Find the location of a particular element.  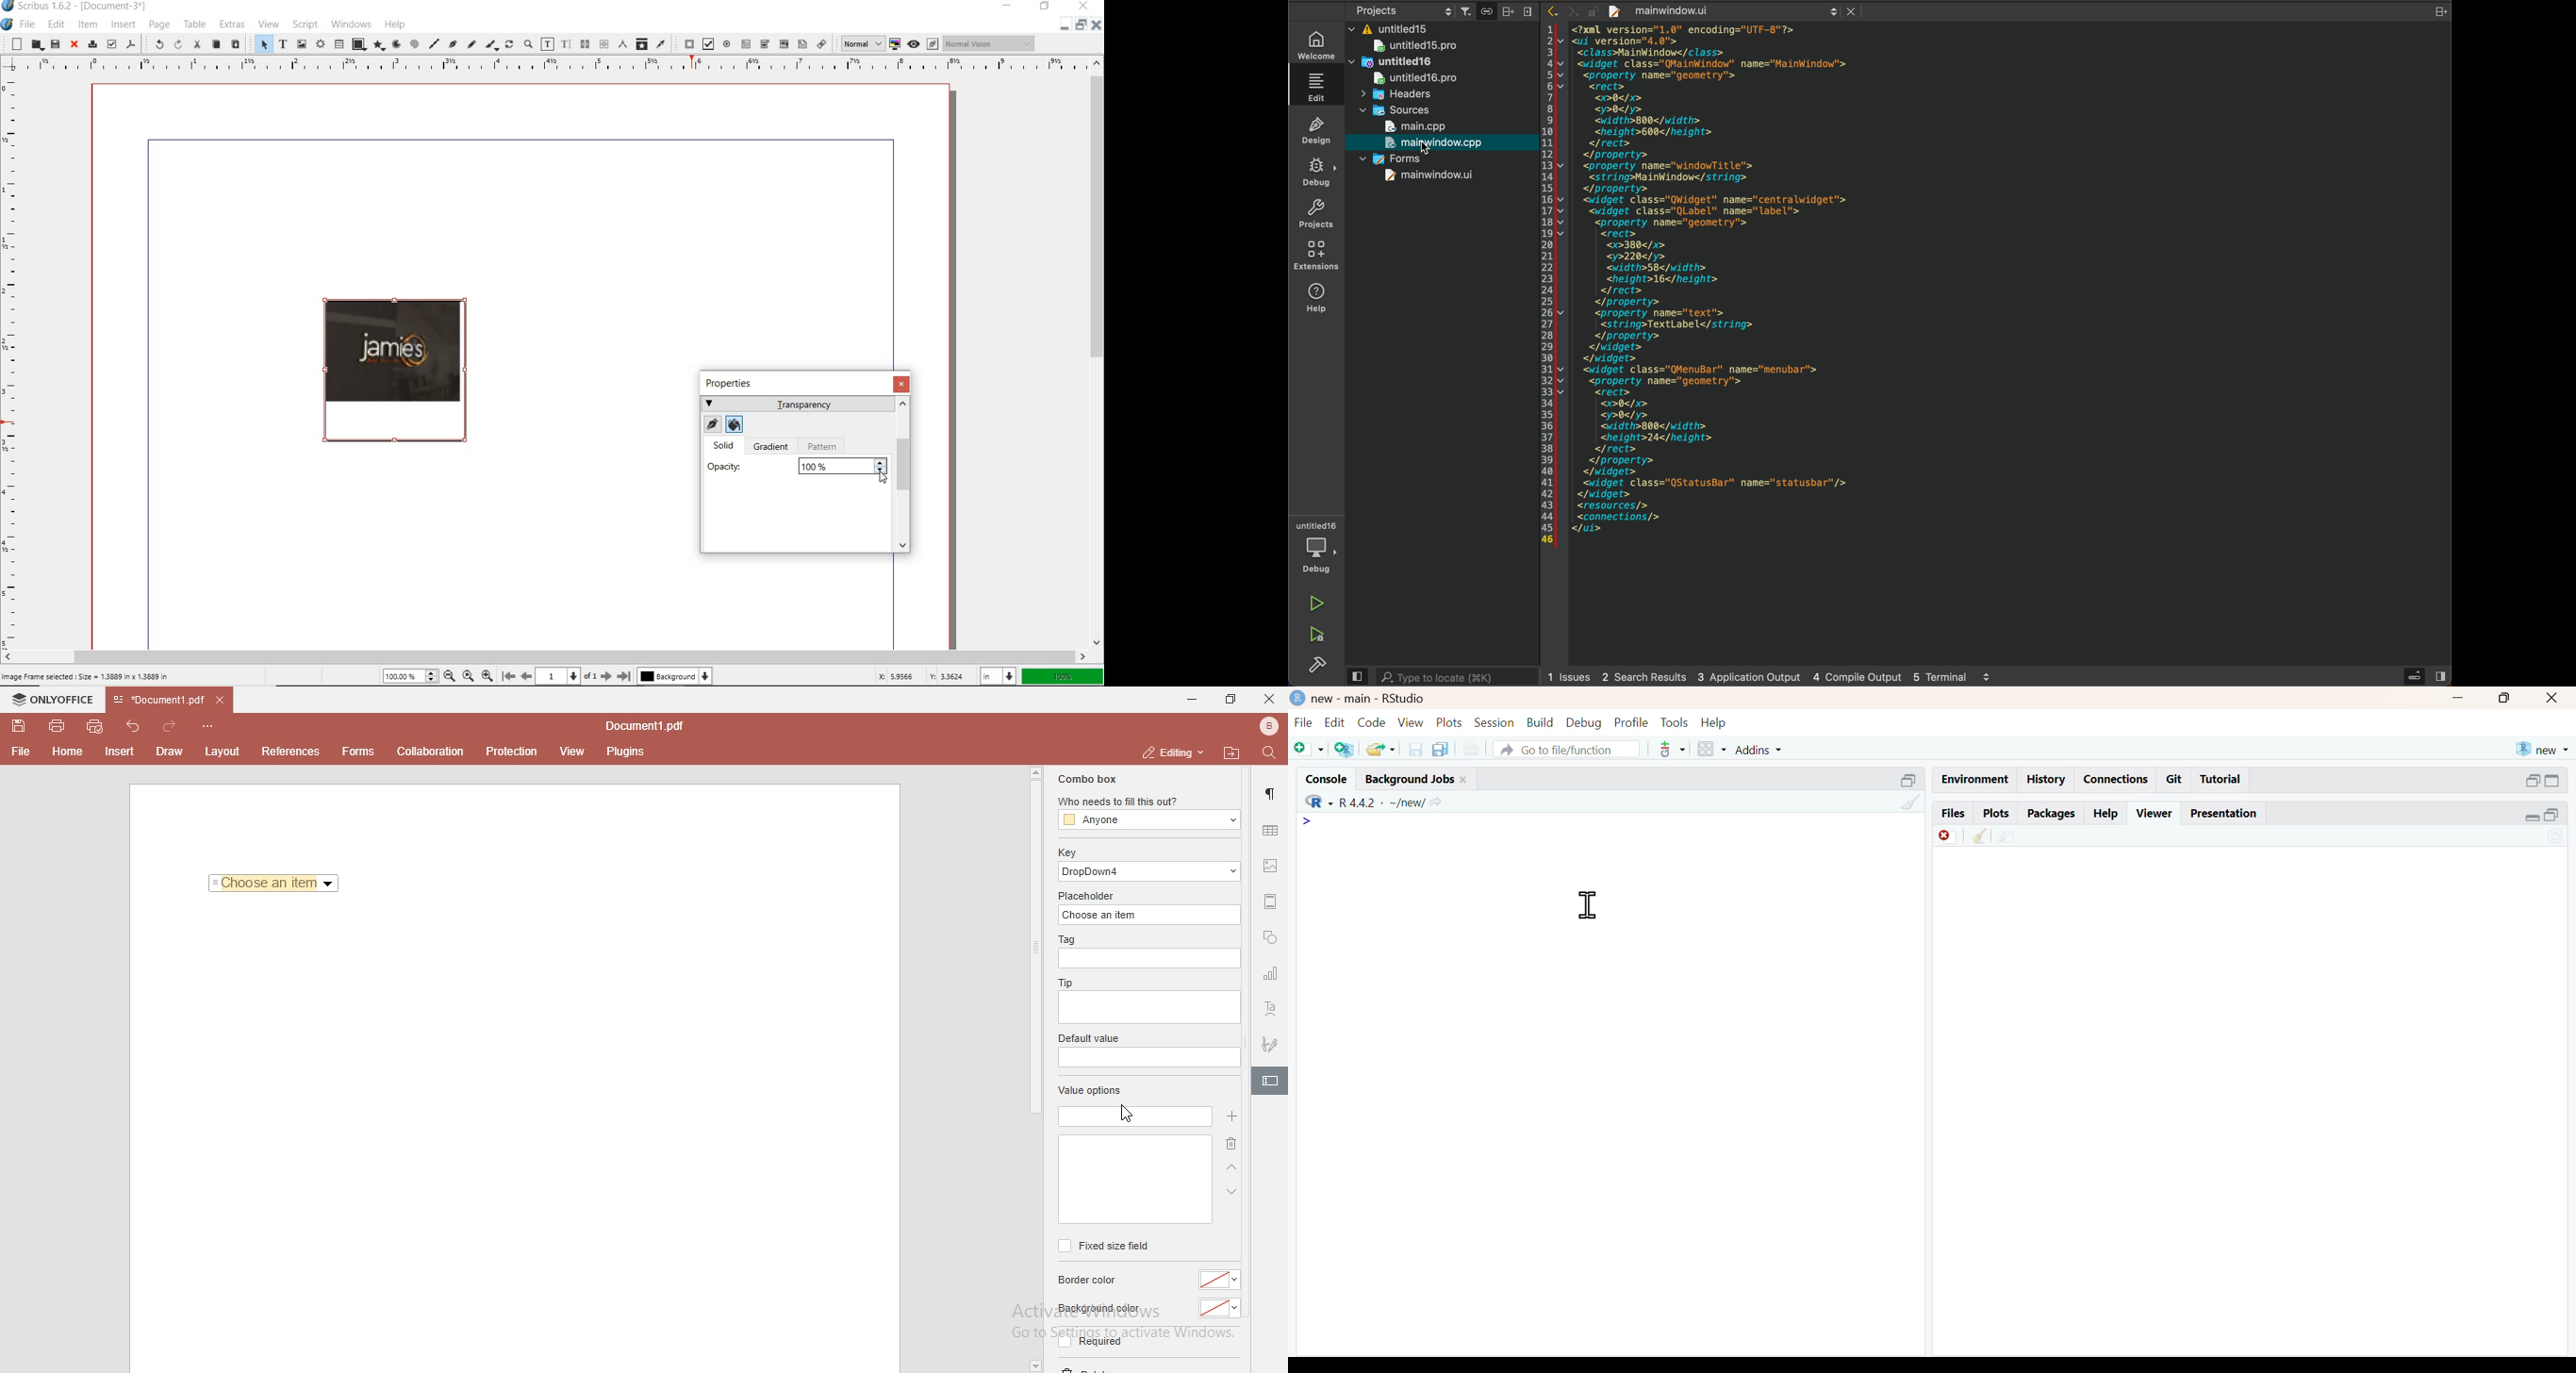

previous is located at coordinates (527, 677).